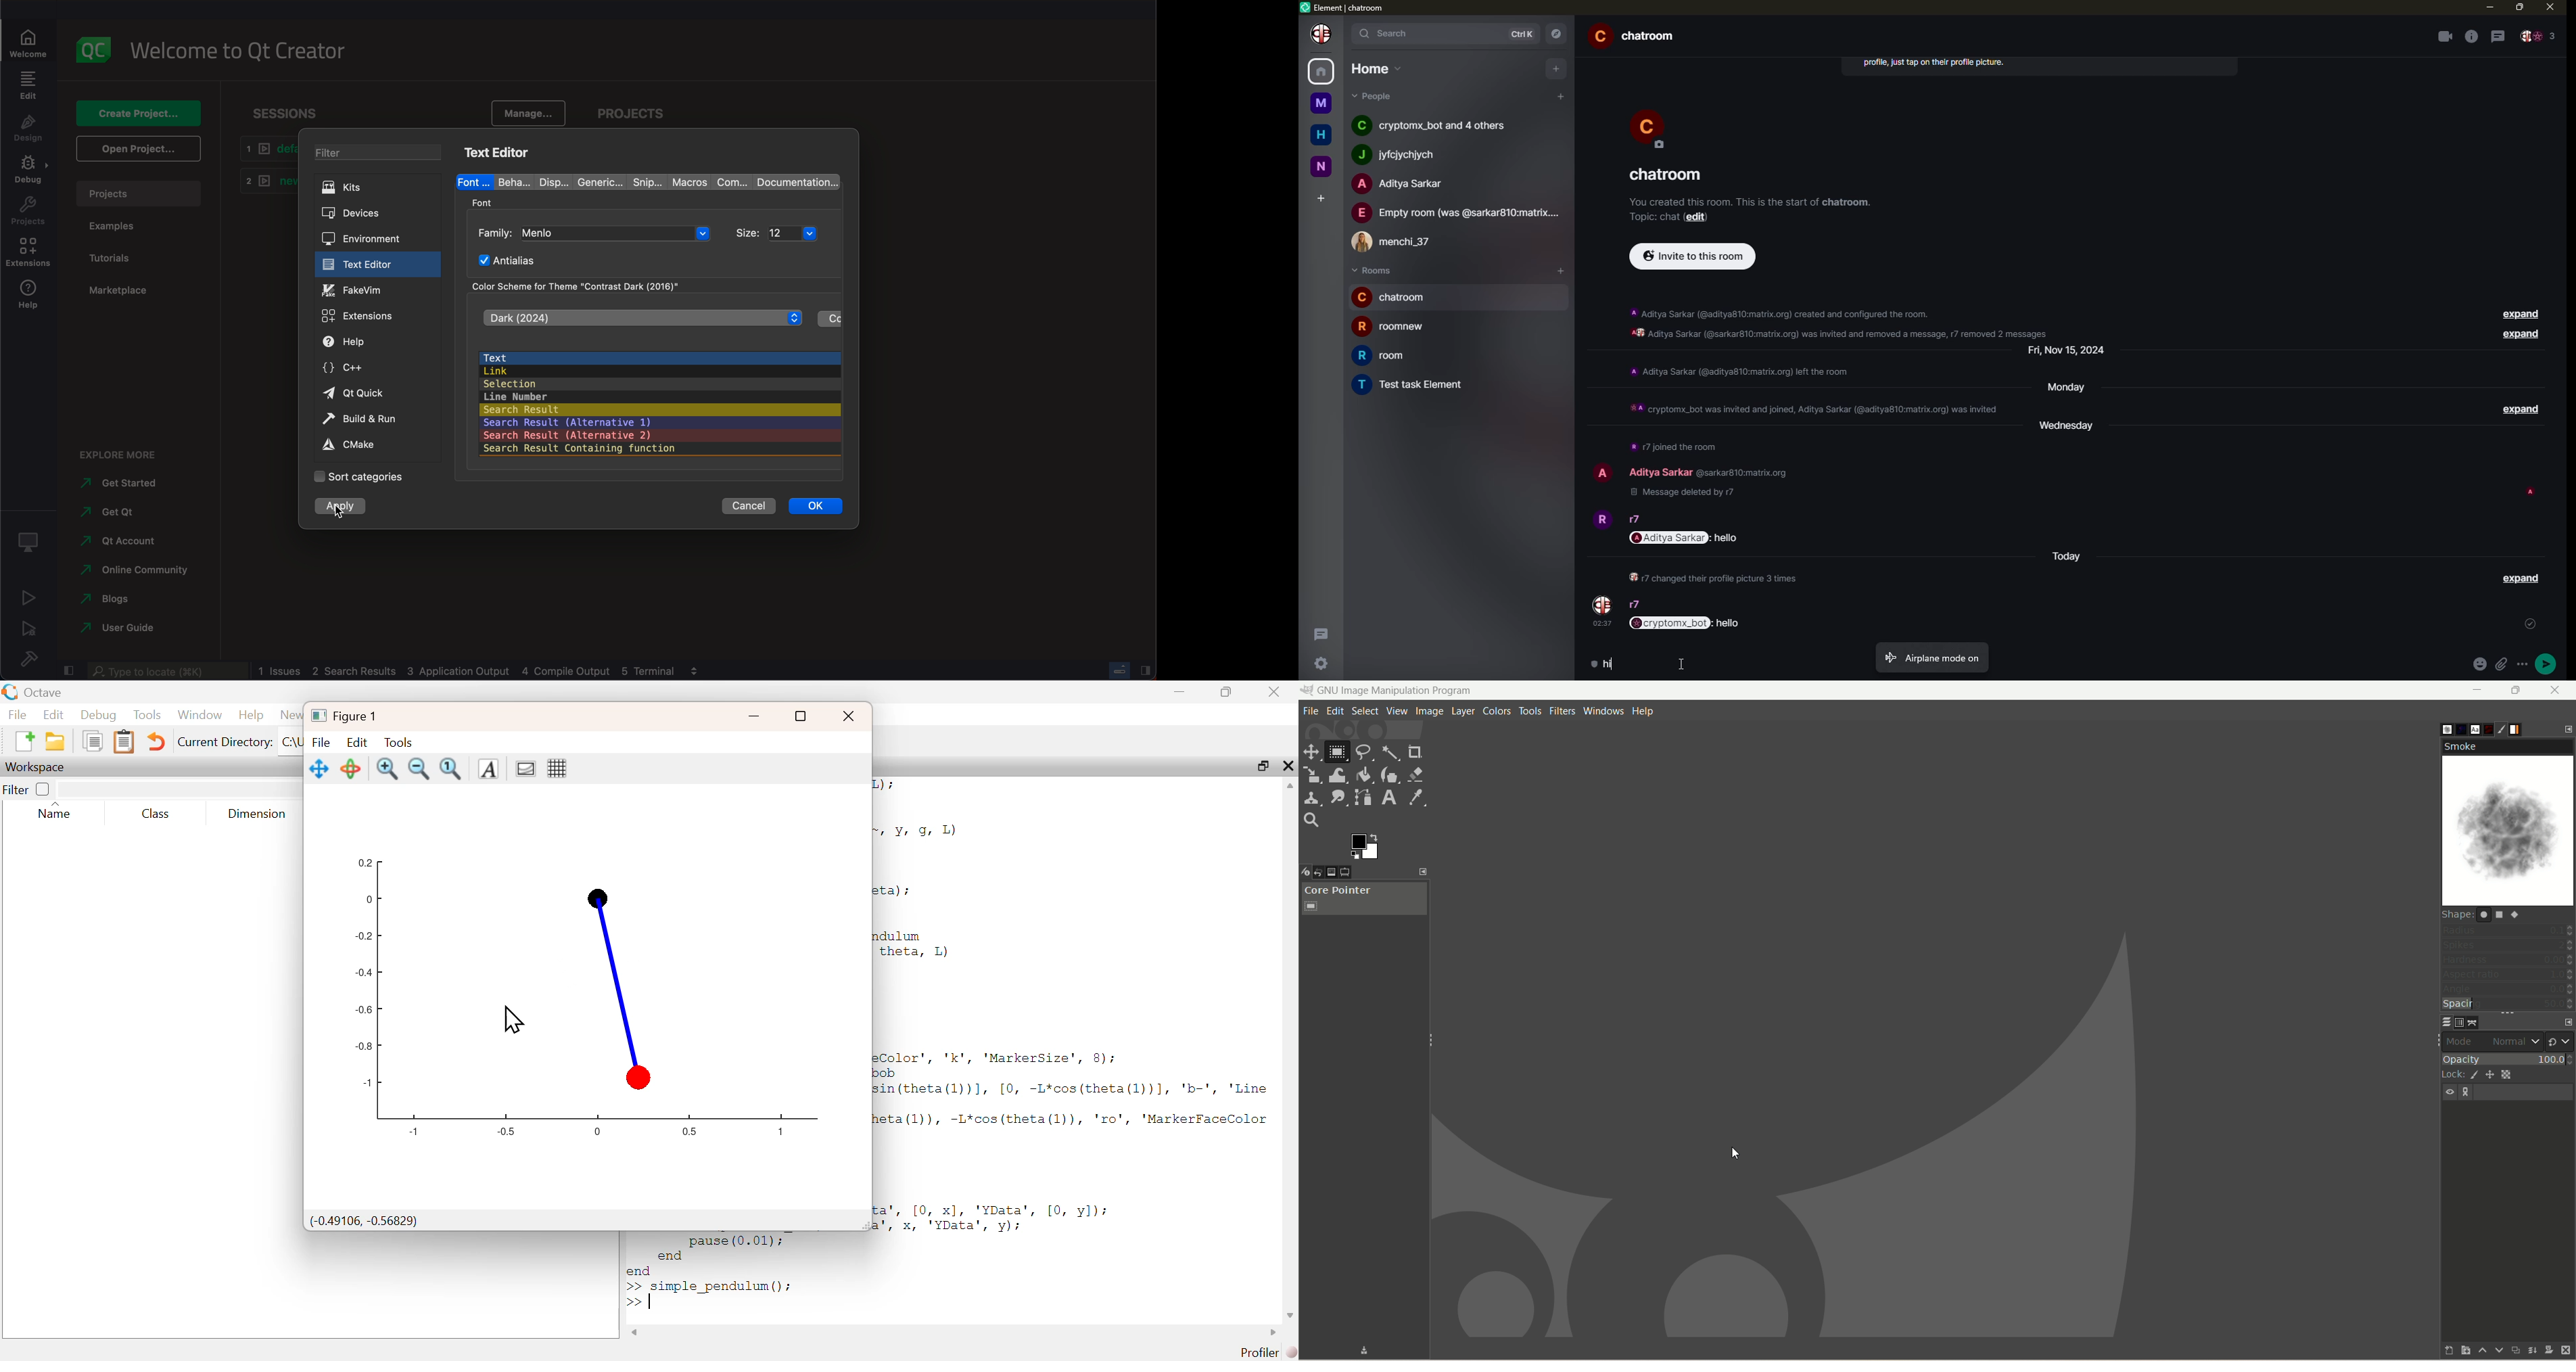 Image resolution: width=2576 pixels, height=1372 pixels. I want to click on Undo, so click(158, 743).